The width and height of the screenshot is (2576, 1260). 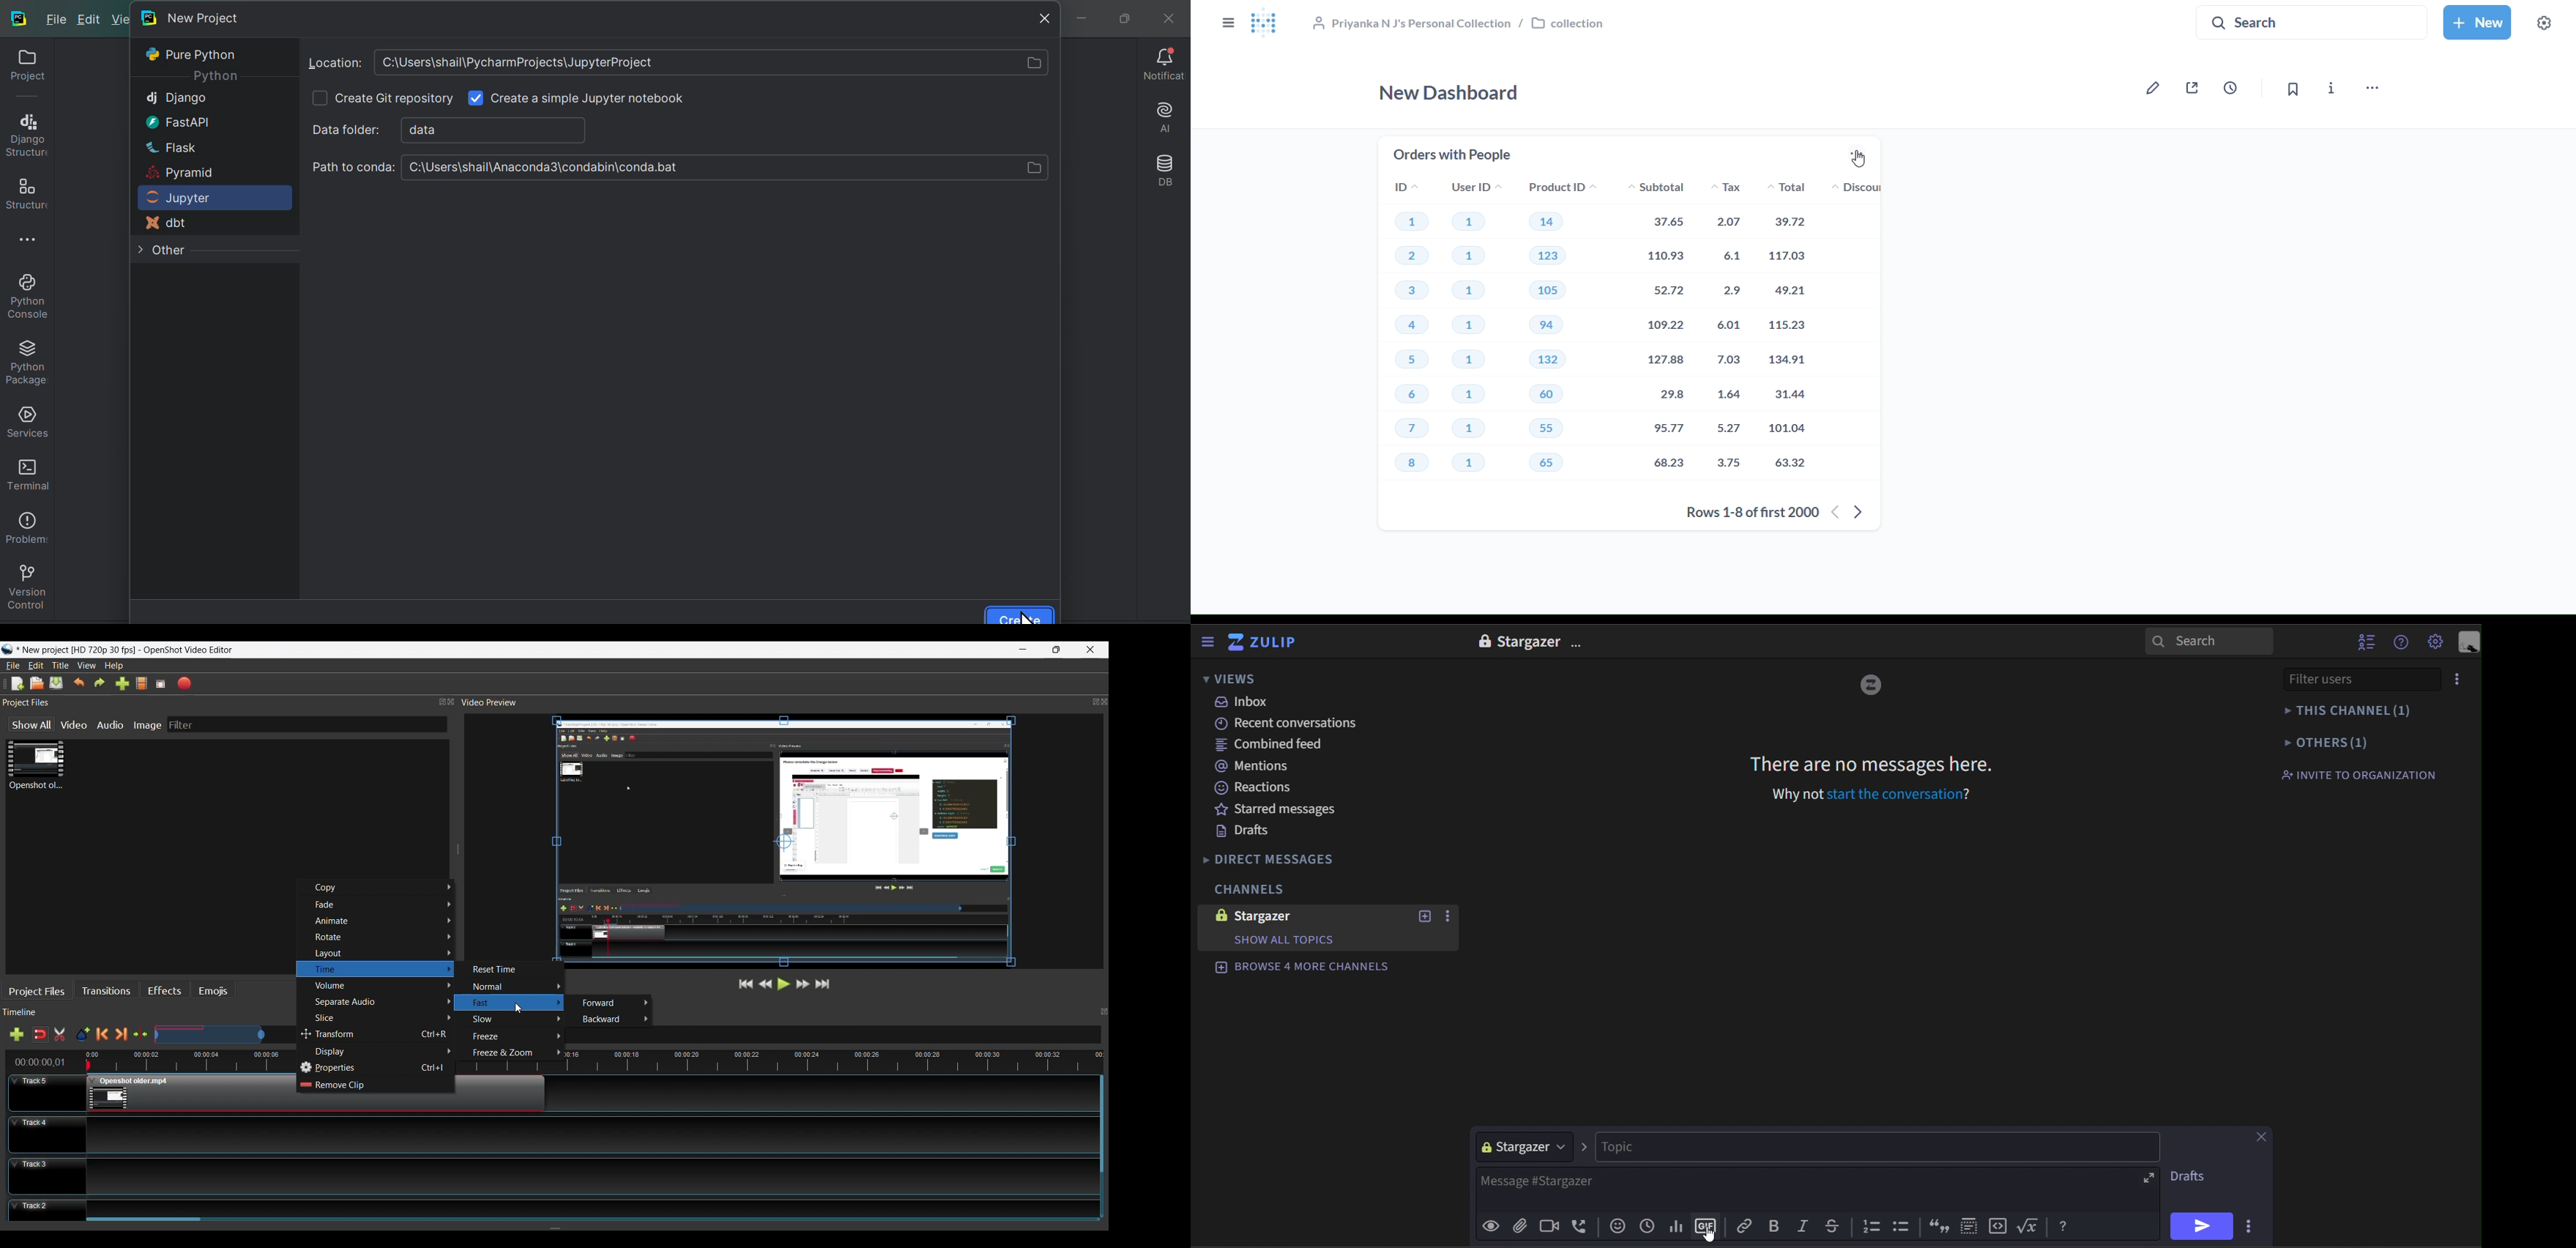 What do you see at coordinates (2355, 741) in the screenshot?
I see `Others(1)` at bounding box center [2355, 741].